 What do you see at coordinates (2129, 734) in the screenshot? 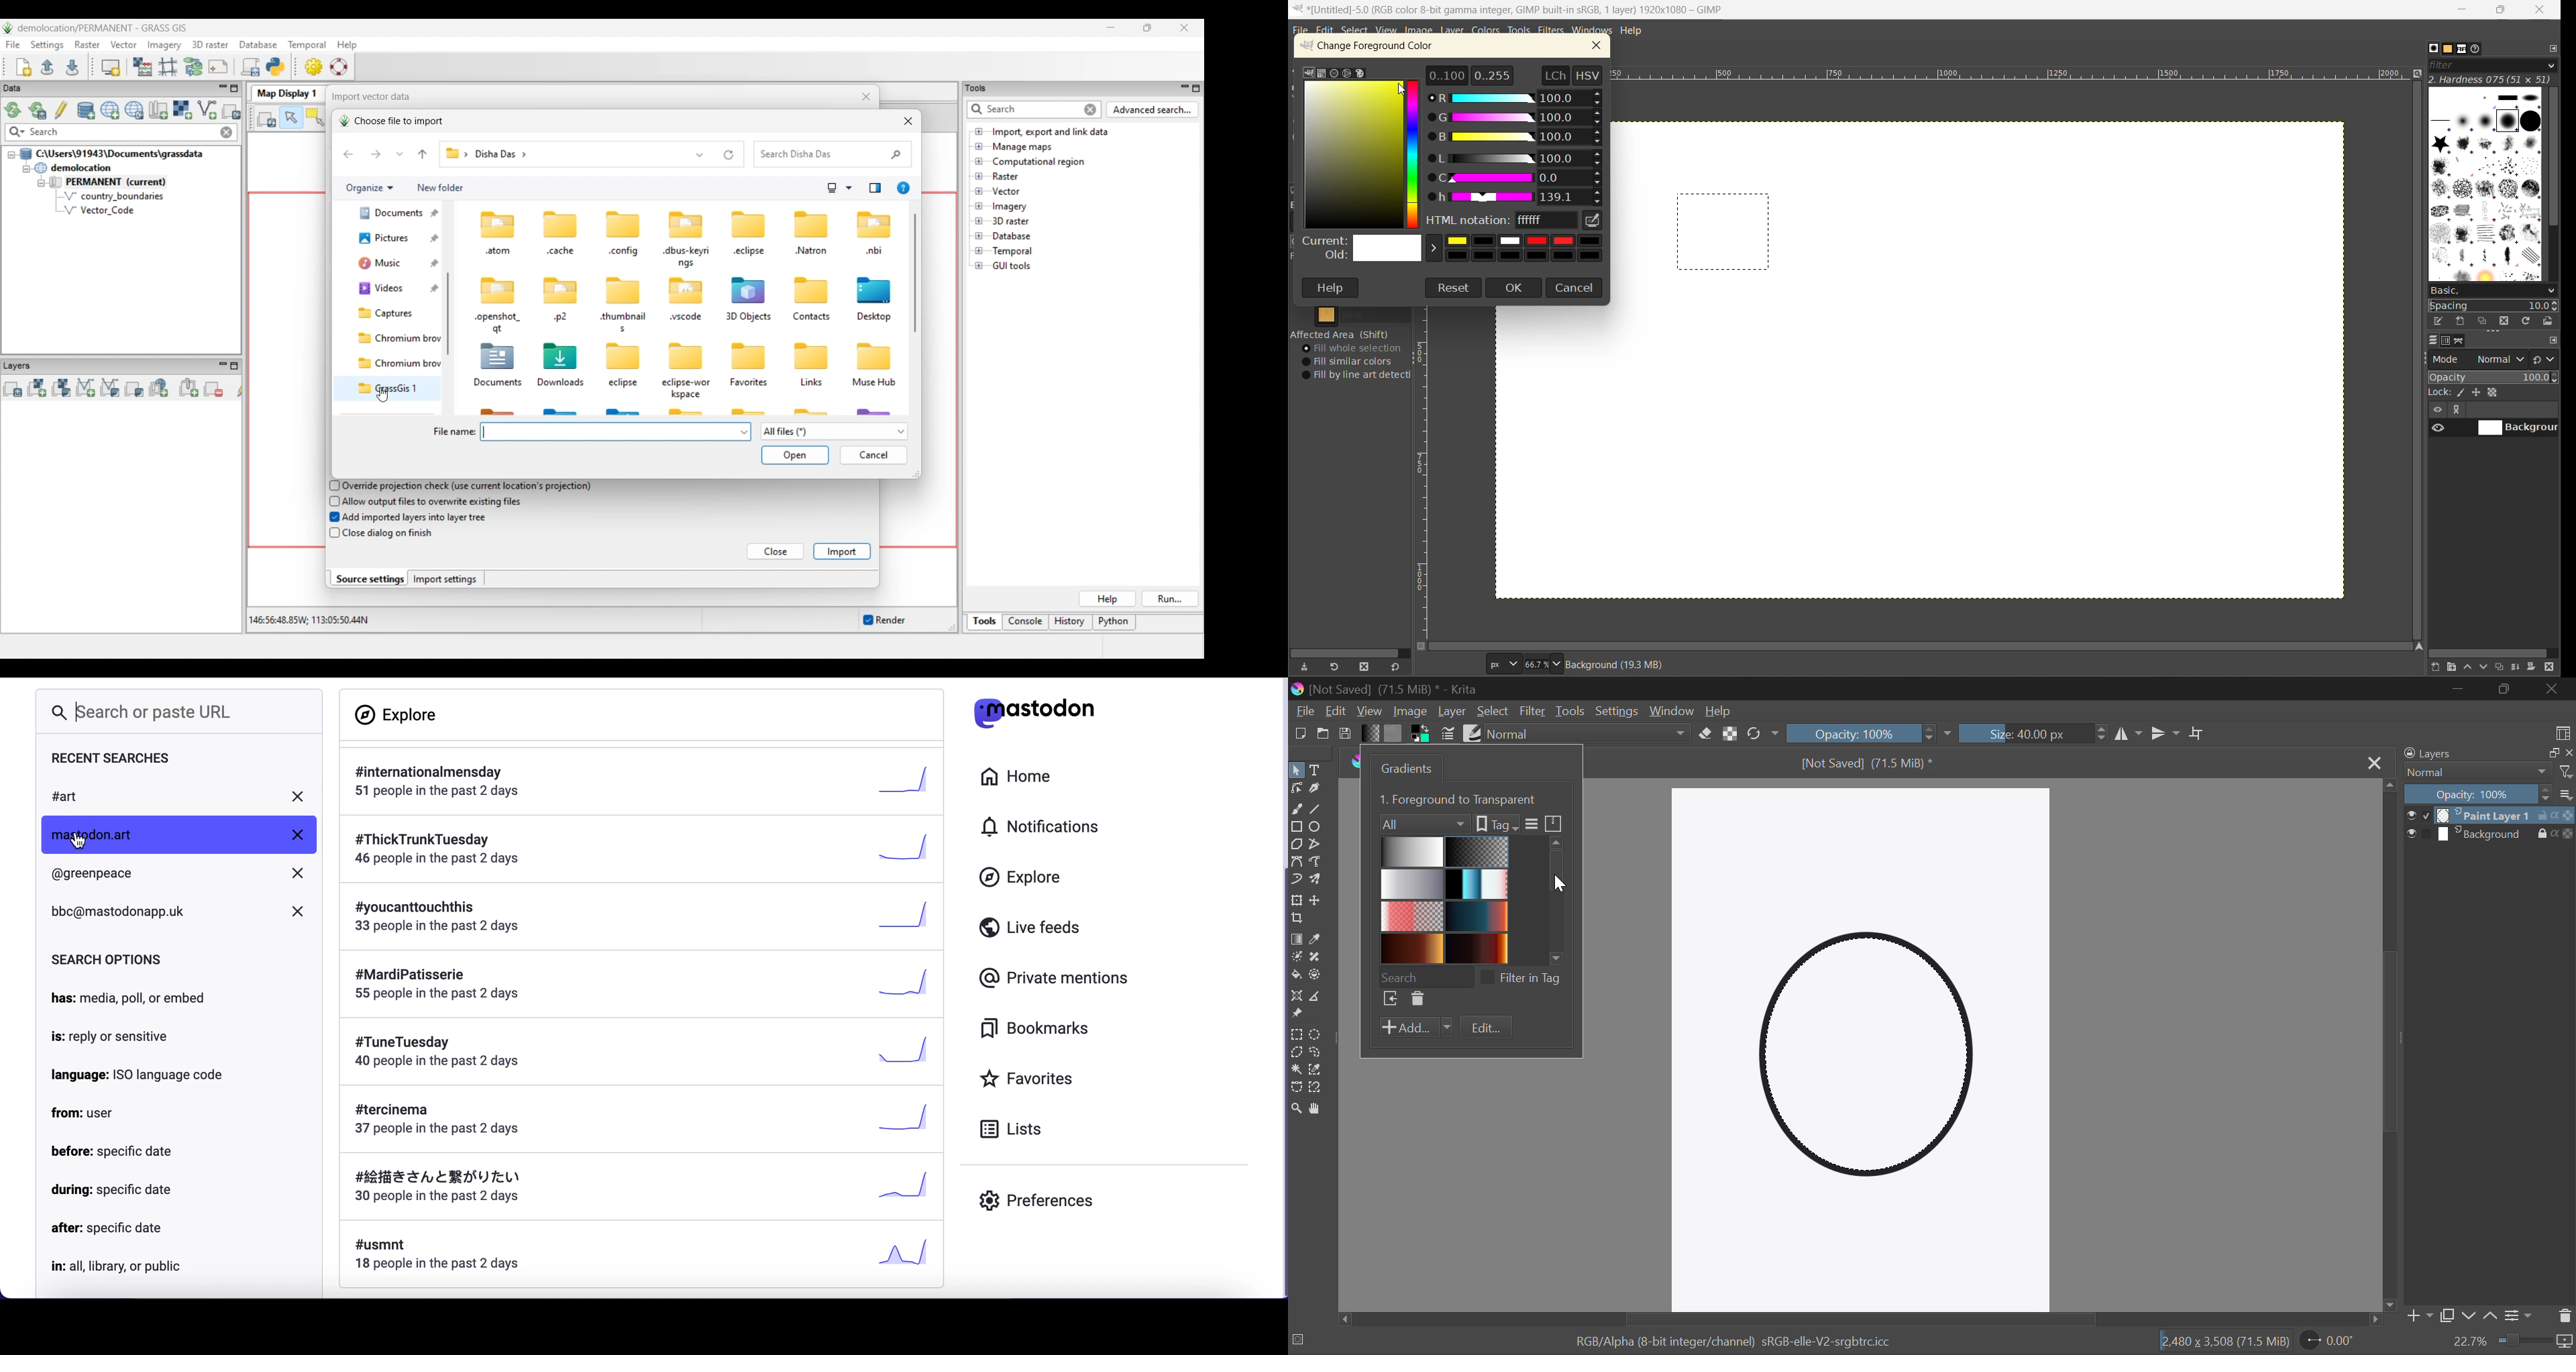
I see `Vertical Mirror Flip` at bounding box center [2129, 734].